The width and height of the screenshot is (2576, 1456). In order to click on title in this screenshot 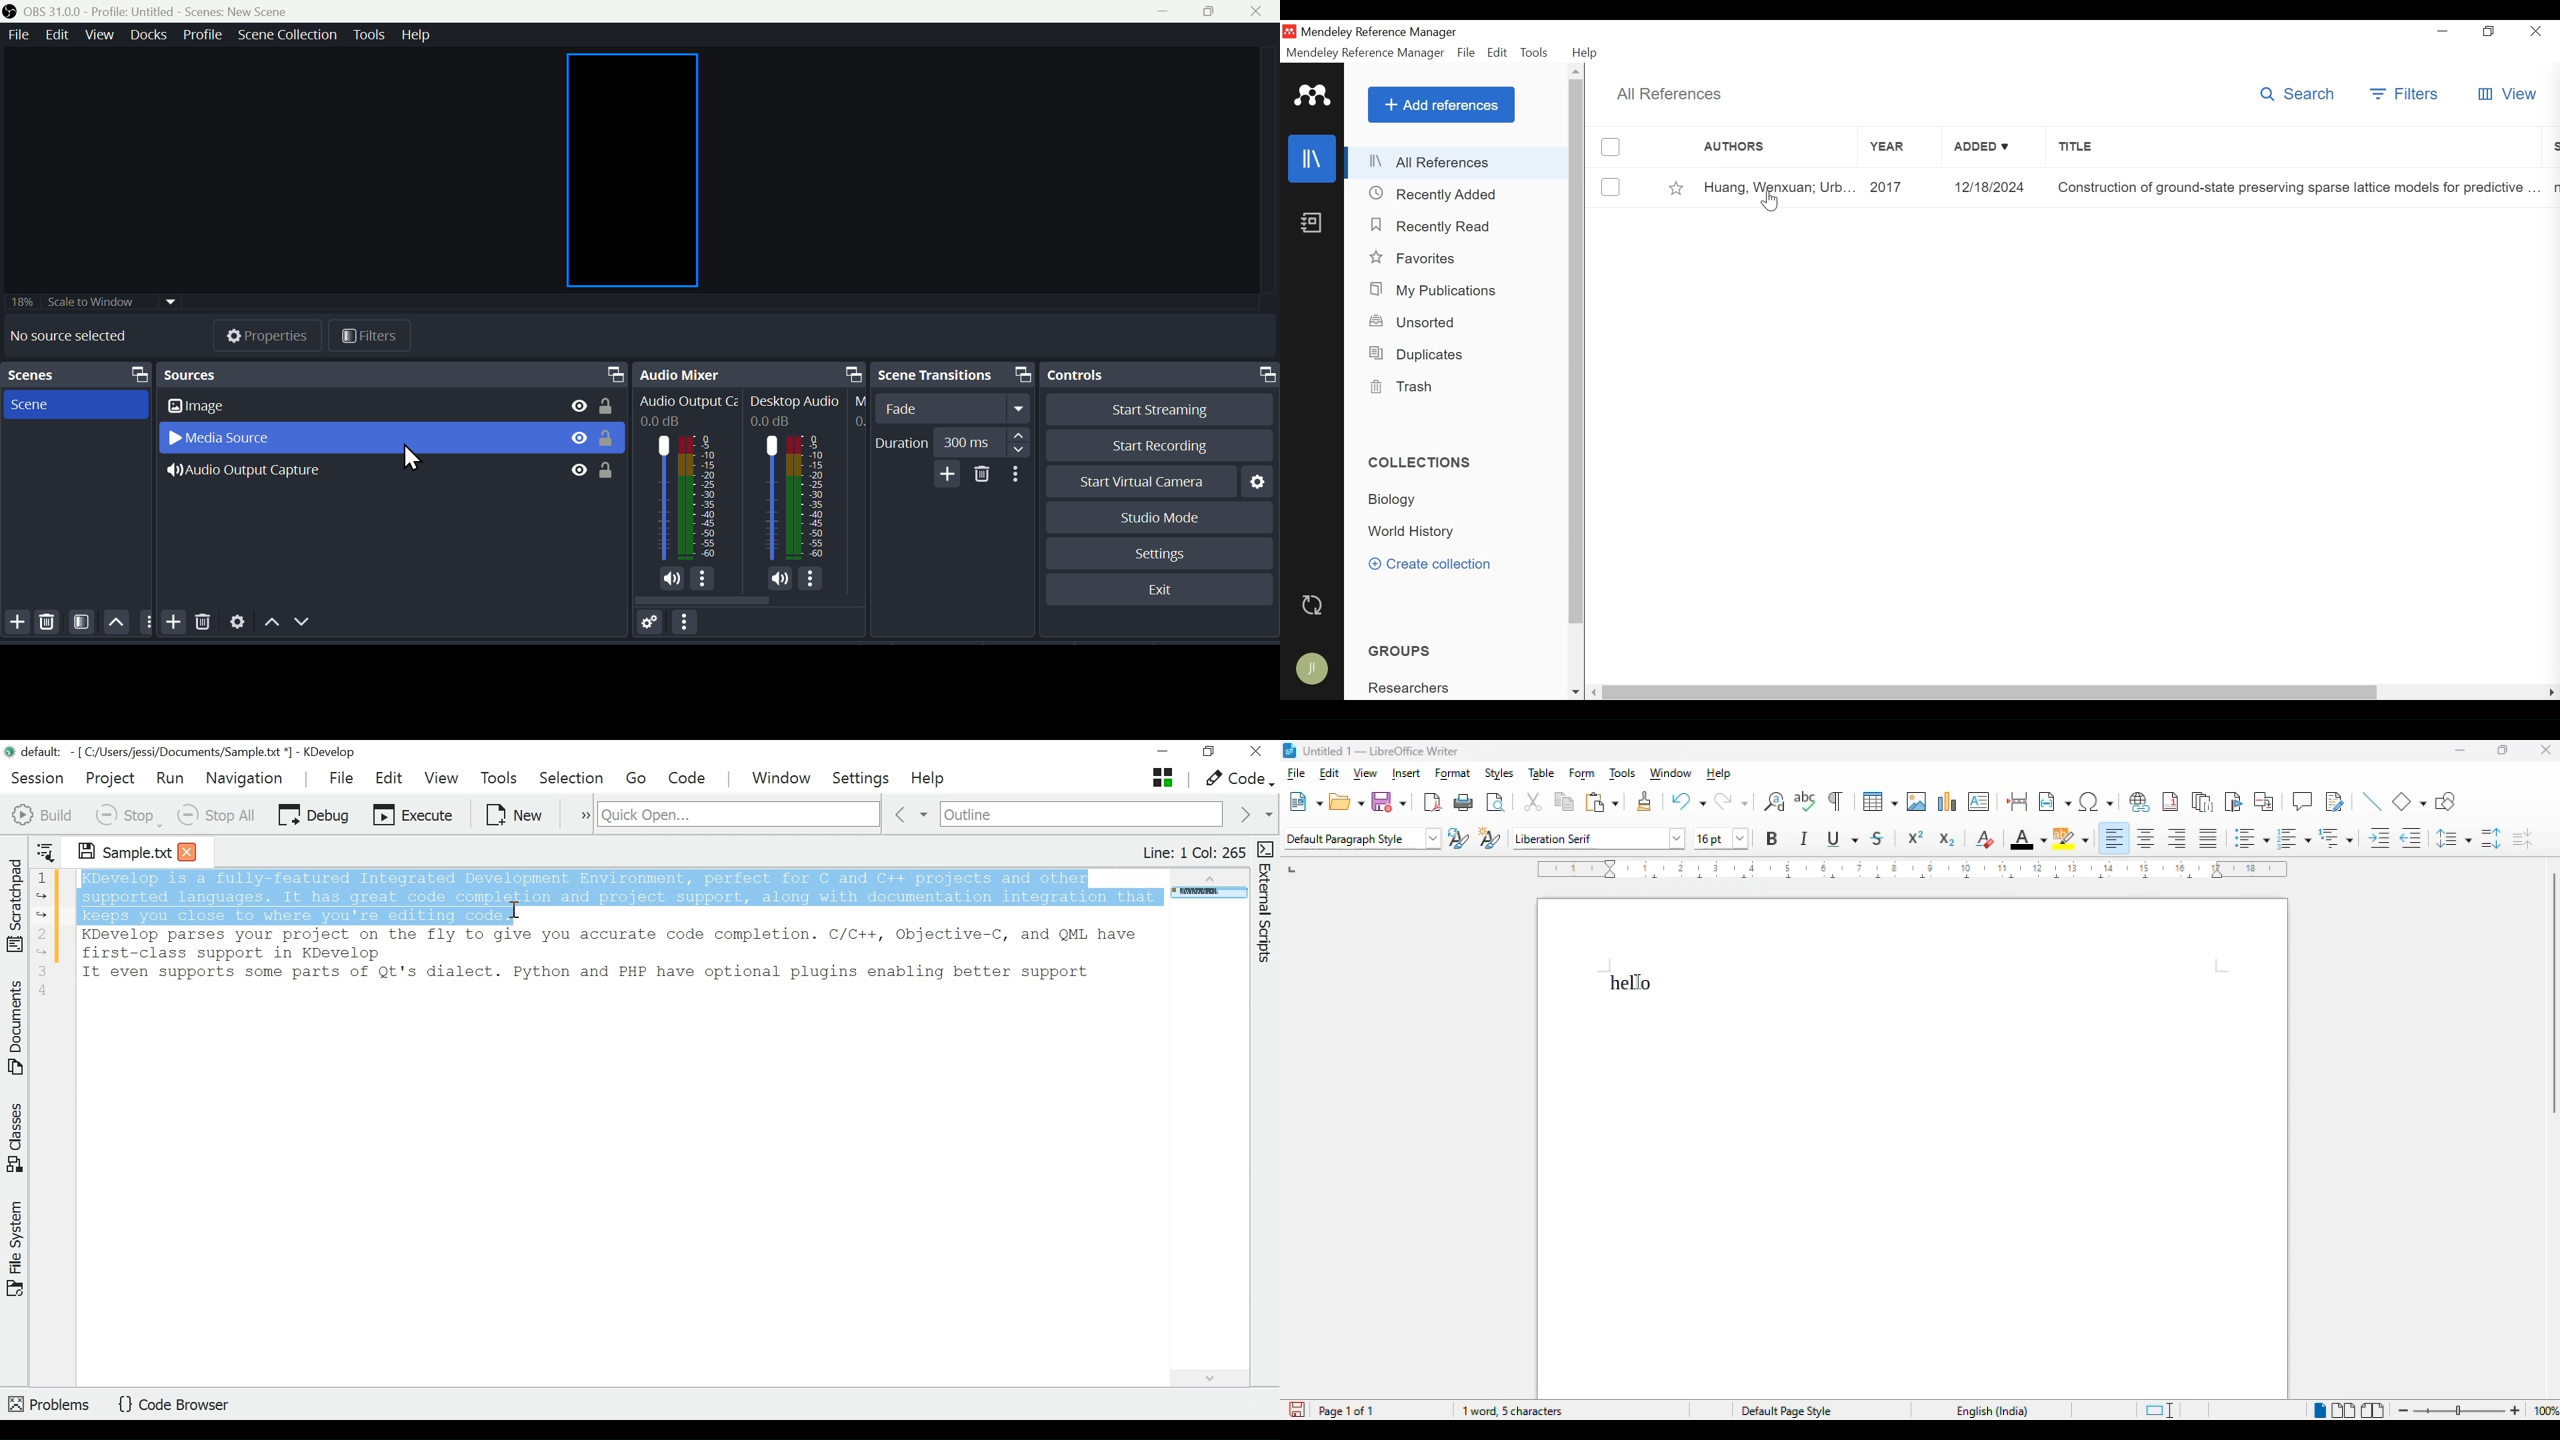, I will do `click(1381, 750)`.